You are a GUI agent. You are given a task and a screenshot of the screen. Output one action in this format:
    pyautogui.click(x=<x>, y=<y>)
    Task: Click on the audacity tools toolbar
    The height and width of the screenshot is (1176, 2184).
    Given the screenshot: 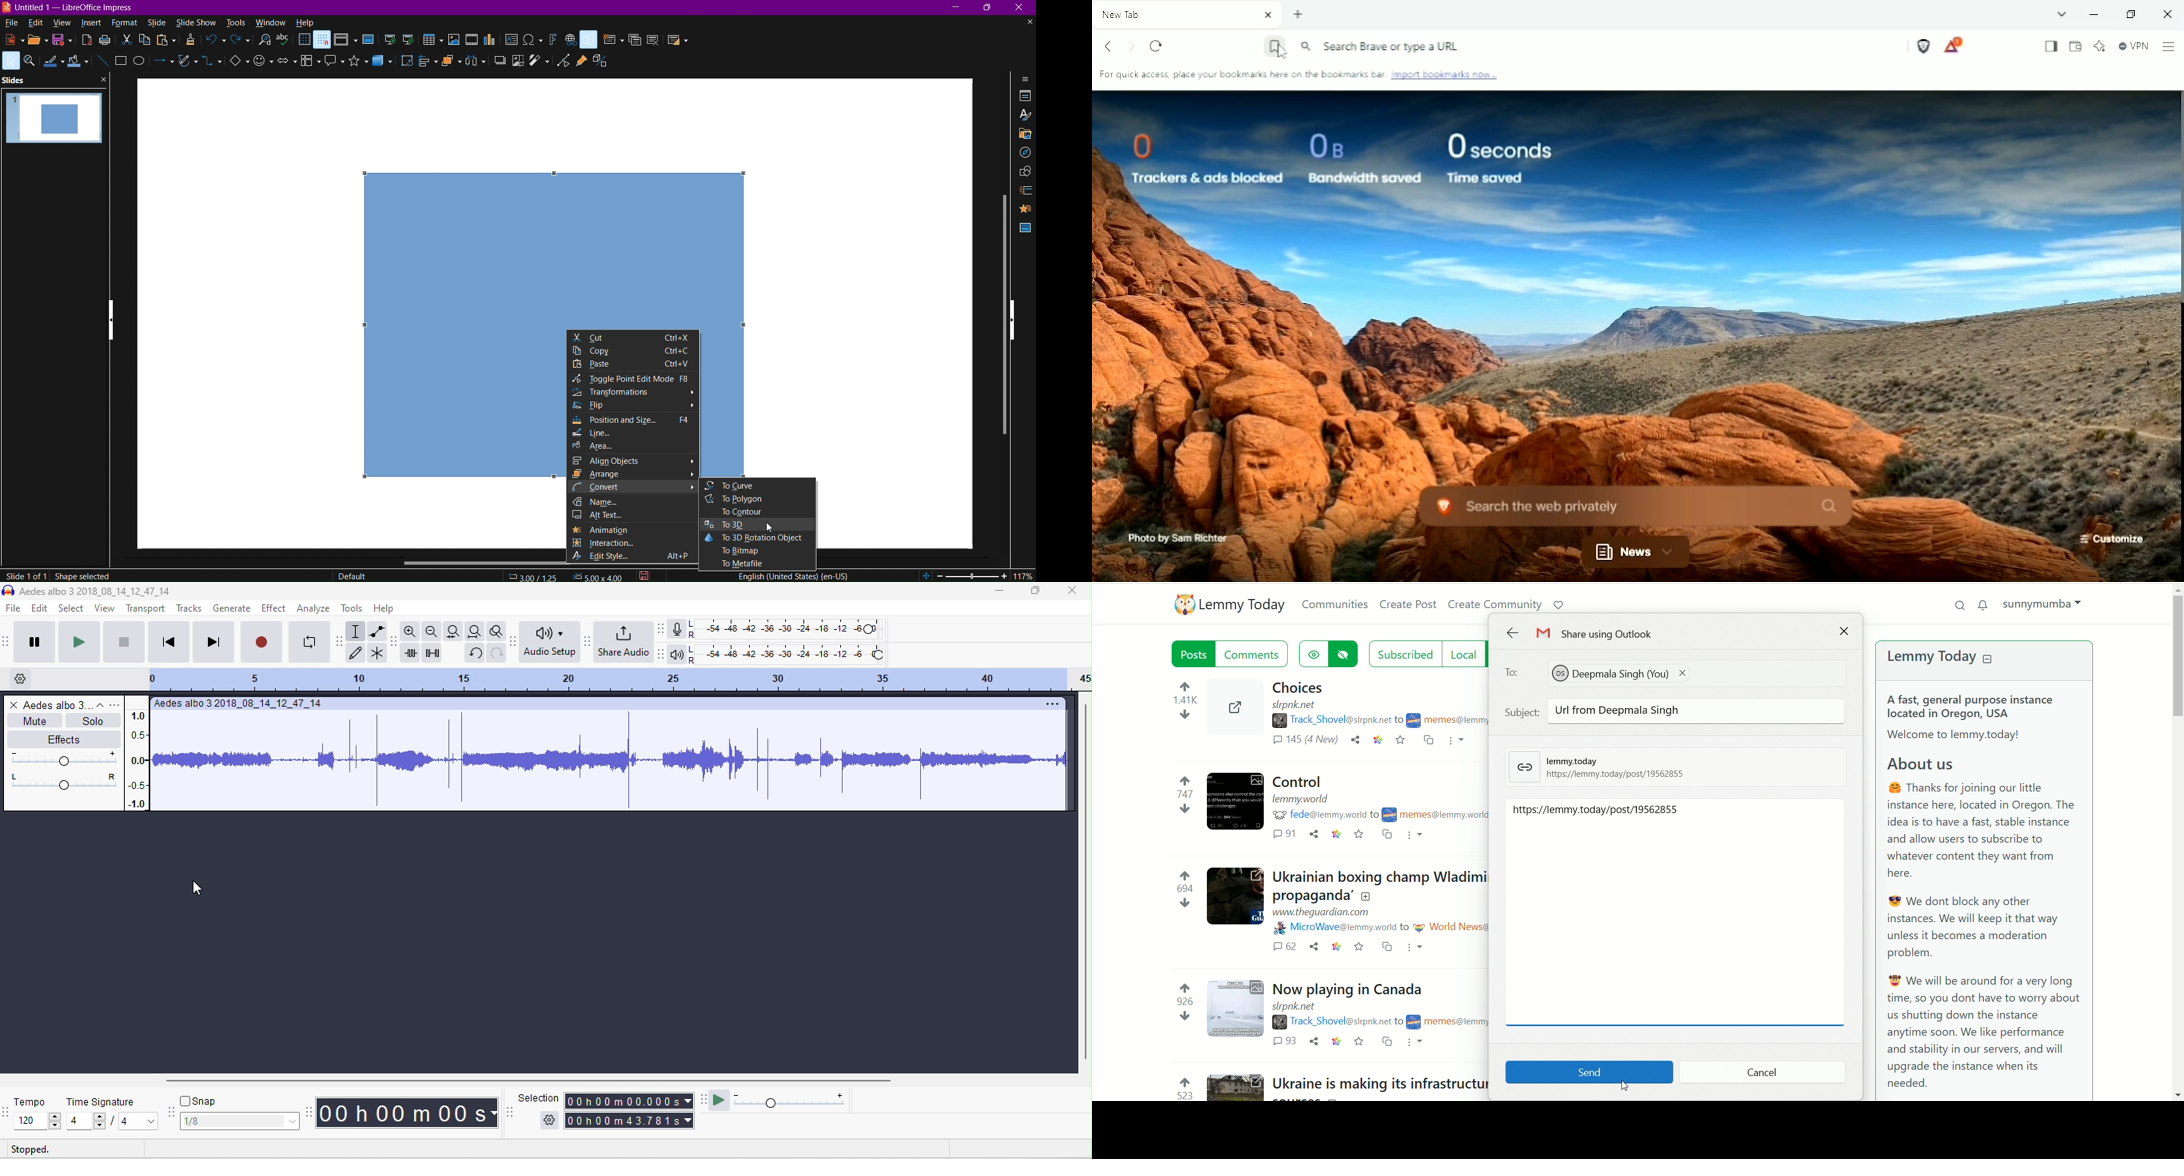 What is the action you would take?
    pyautogui.click(x=341, y=641)
    